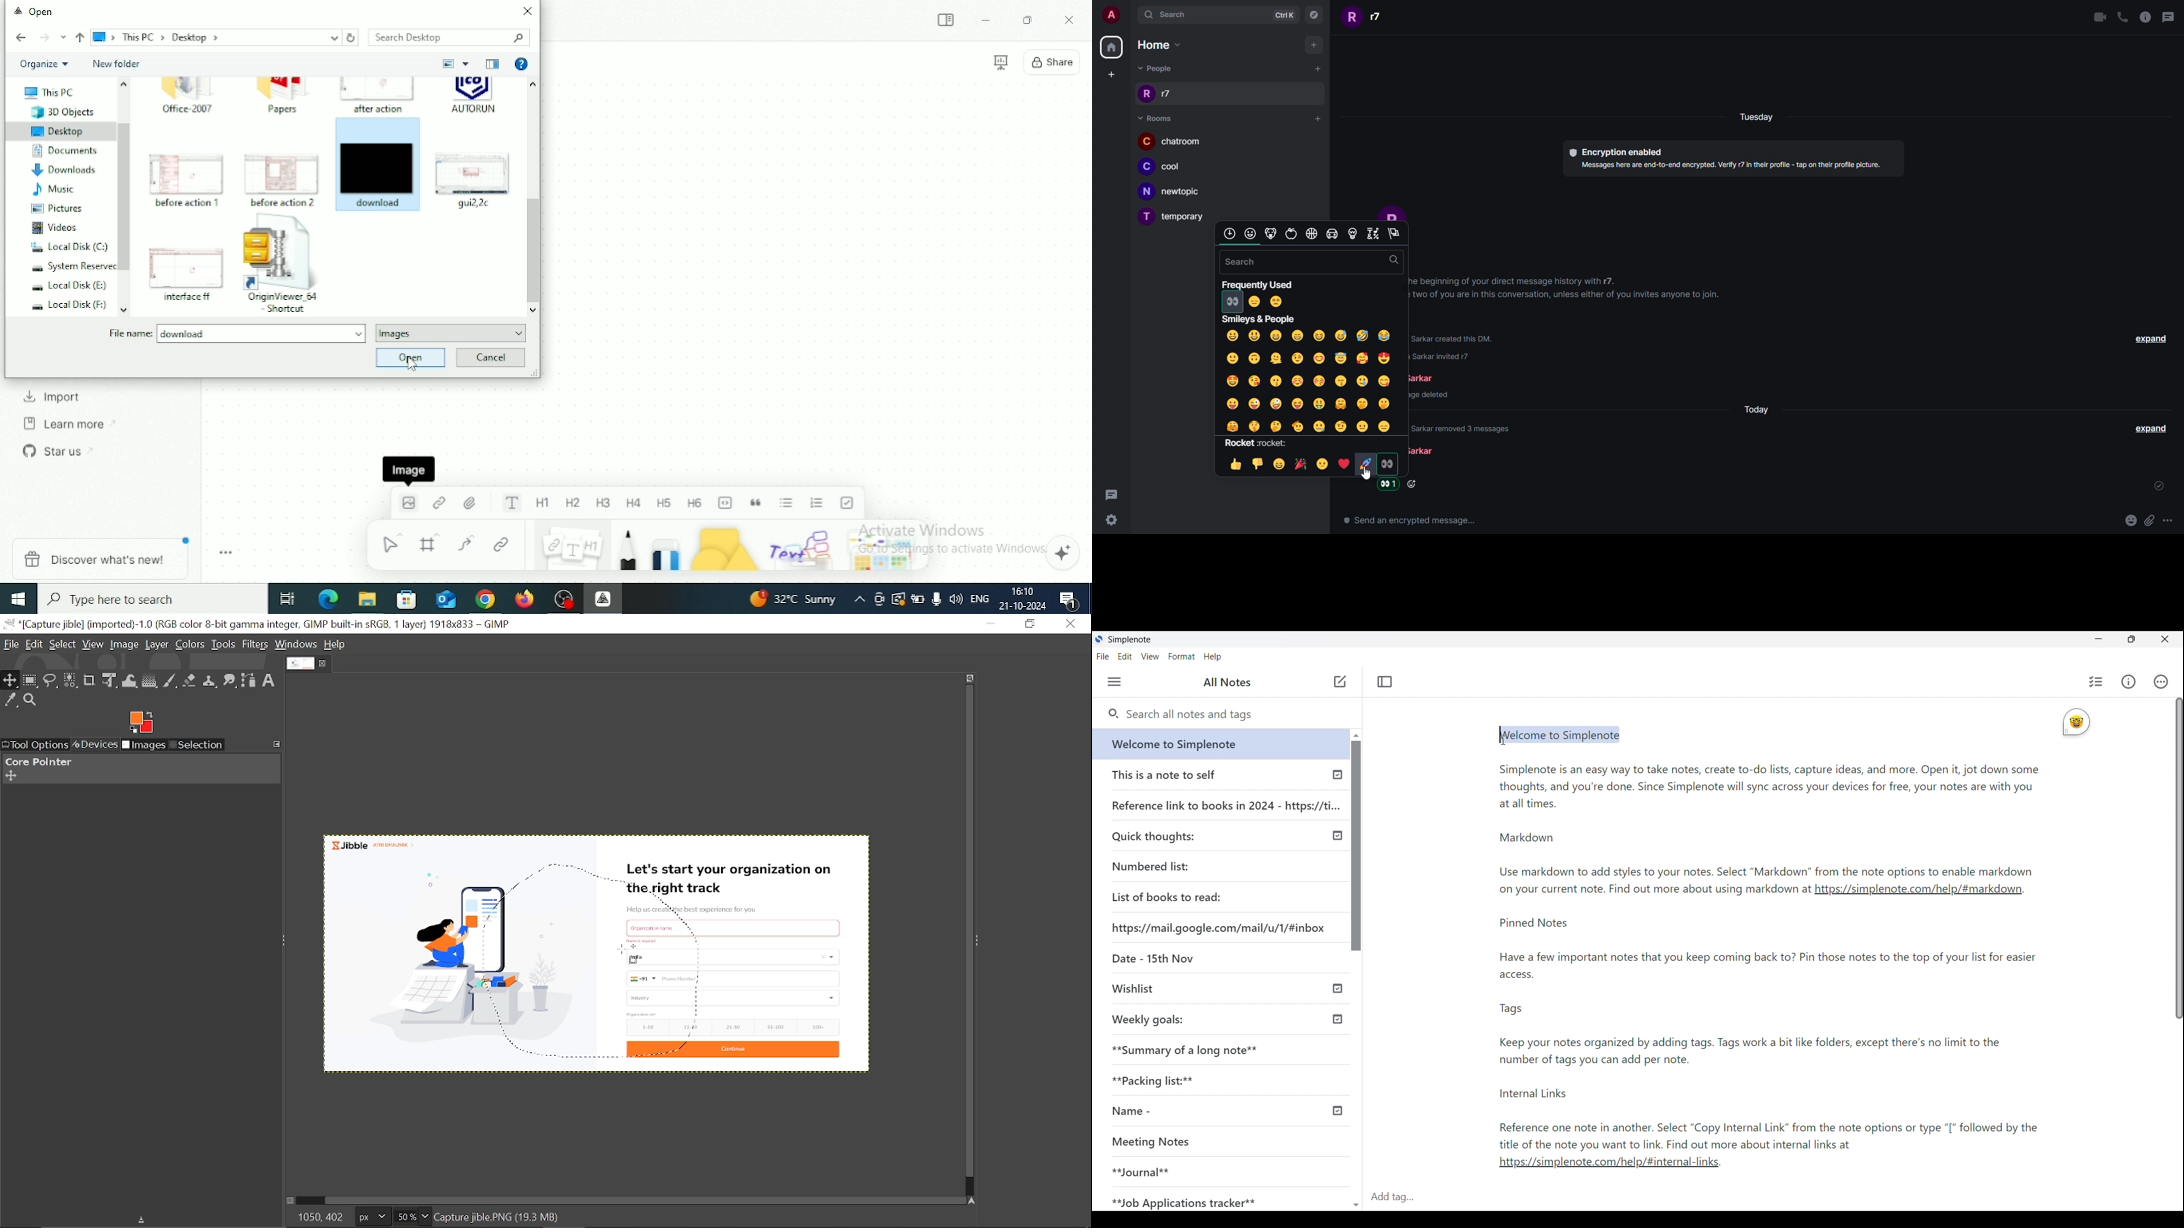  What do you see at coordinates (495, 66) in the screenshot?
I see `Show previous pane` at bounding box center [495, 66].